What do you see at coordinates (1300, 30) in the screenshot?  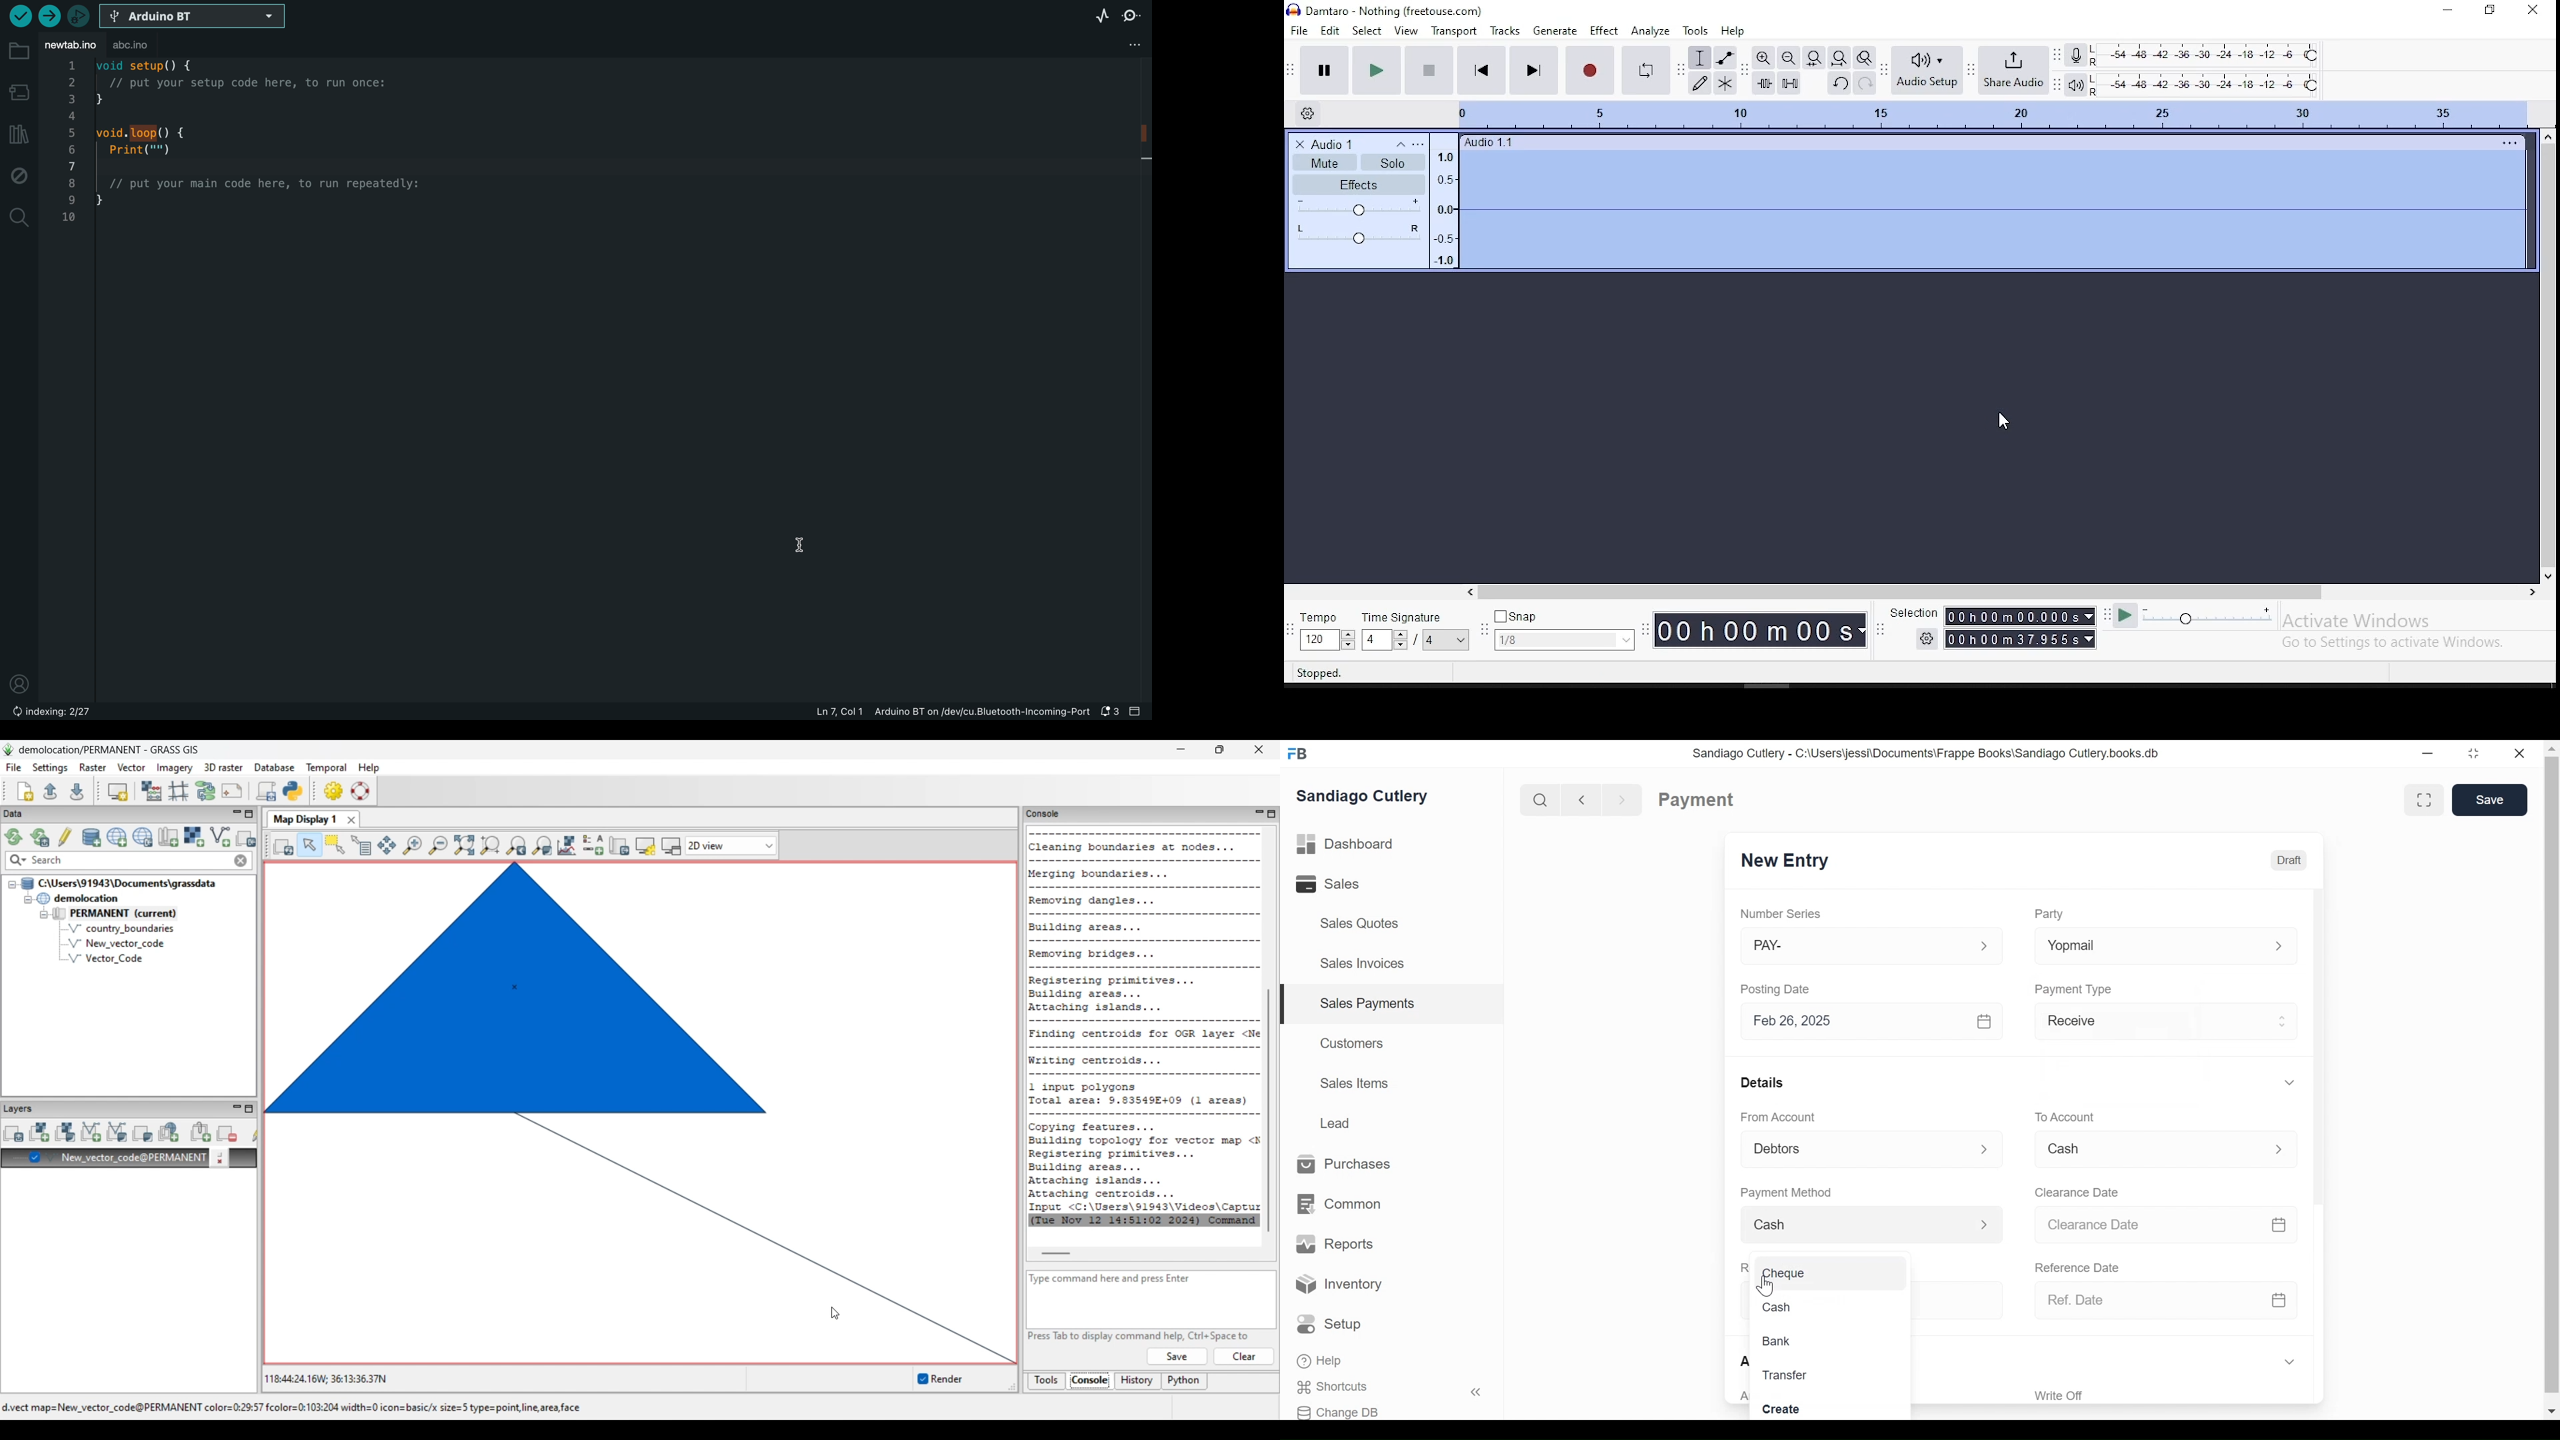 I see `file` at bounding box center [1300, 30].